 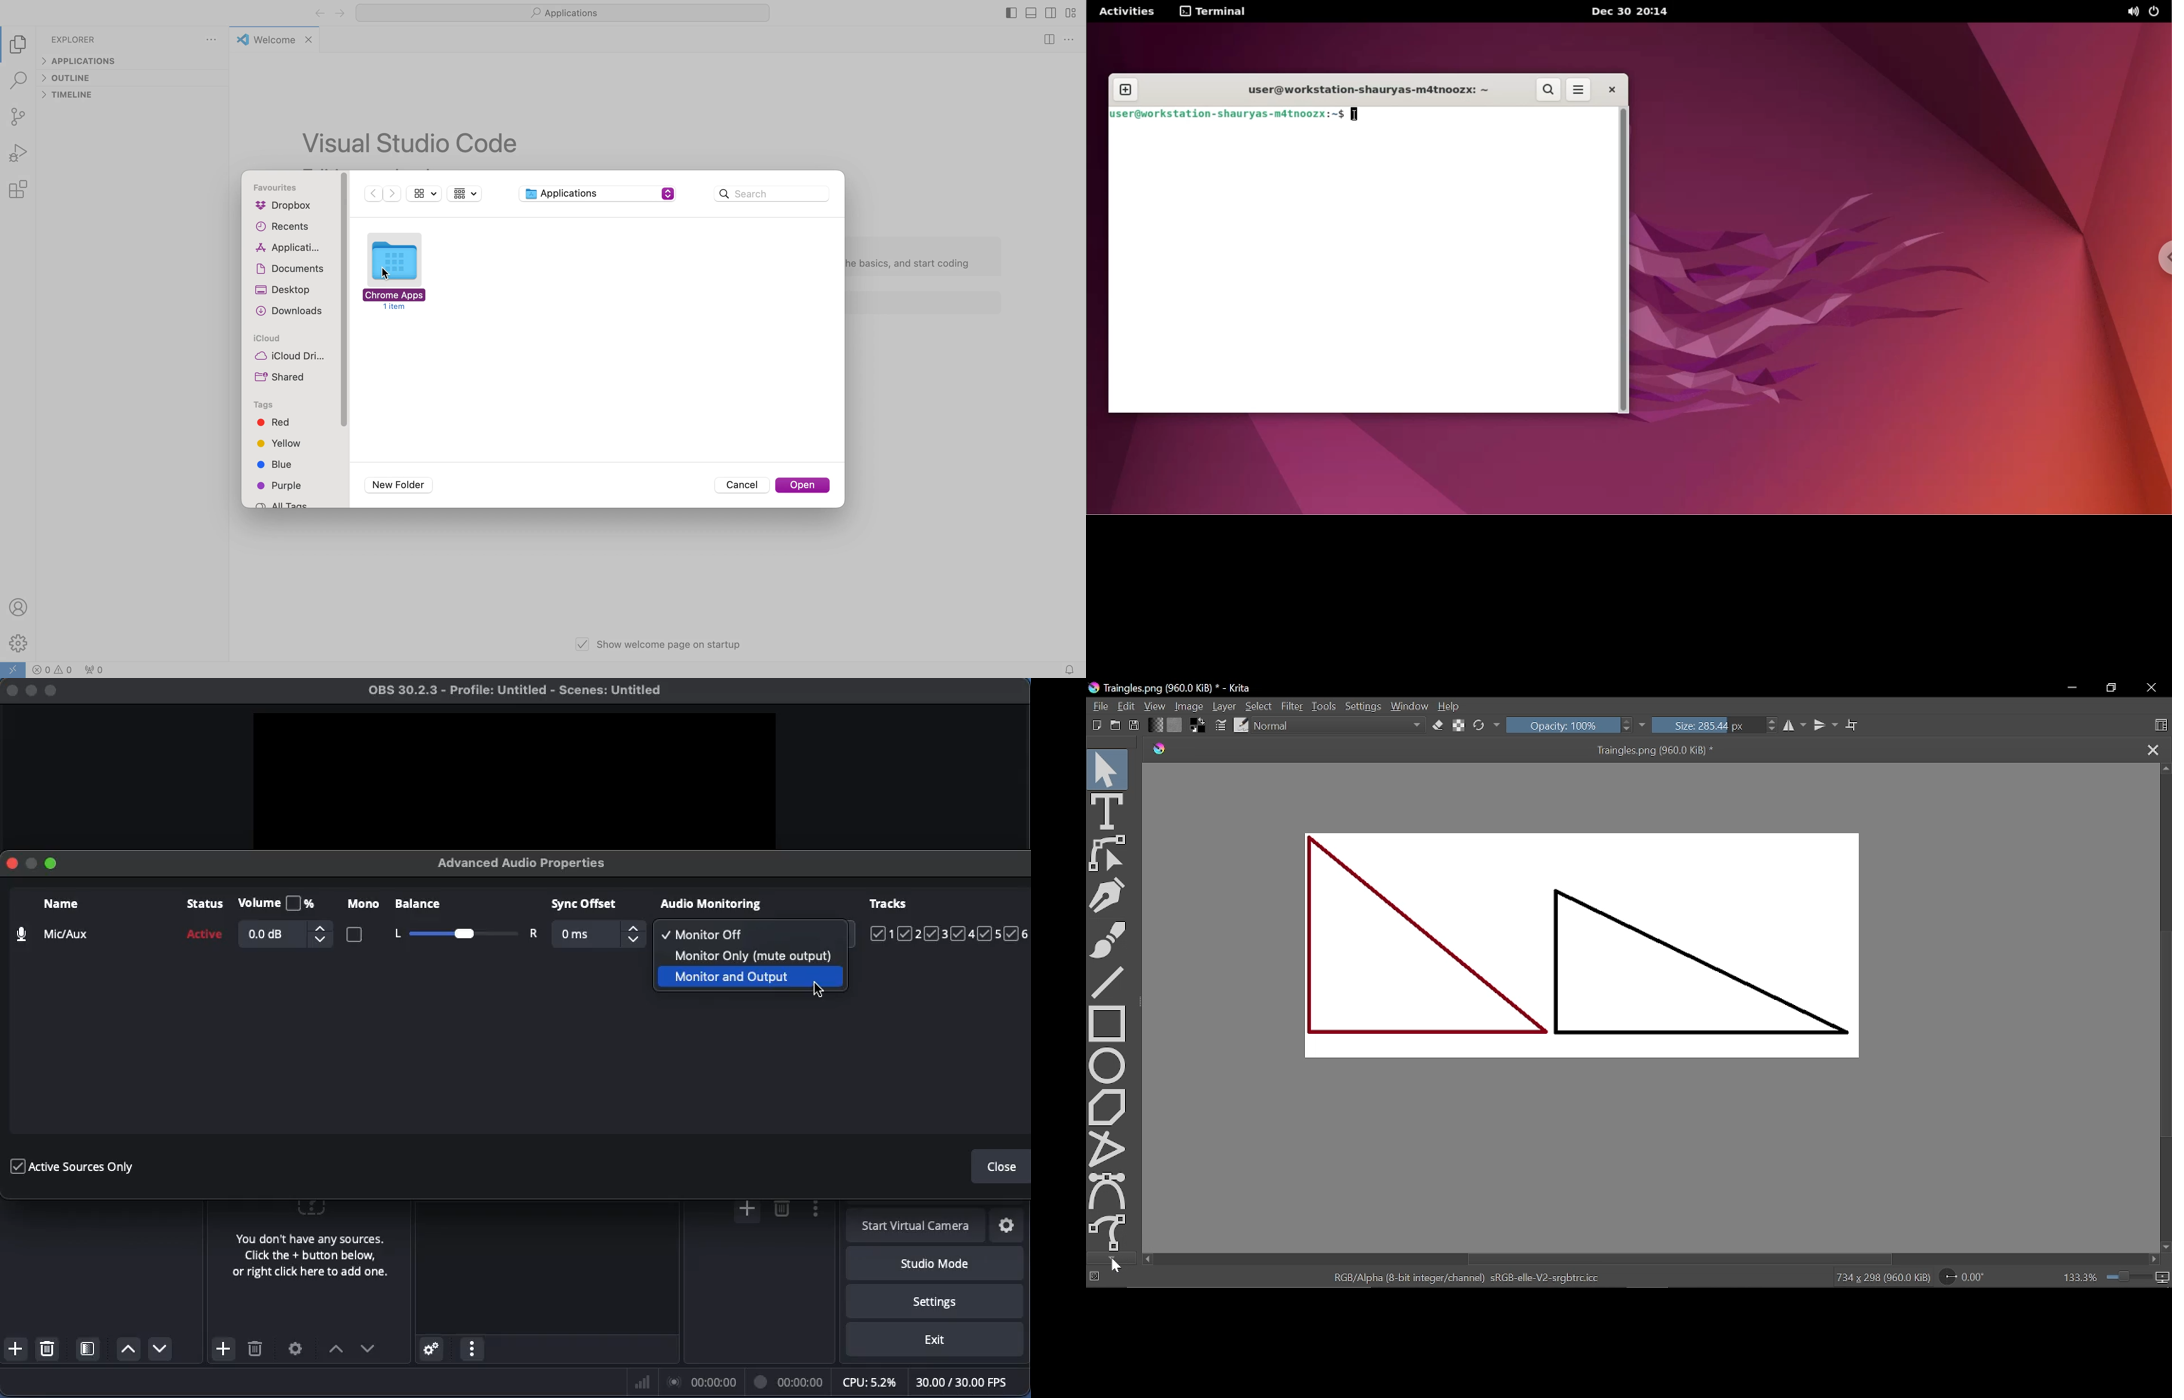 What do you see at coordinates (430, 1350) in the screenshot?
I see `Advanced audio properties` at bounding box center [430, 1350].